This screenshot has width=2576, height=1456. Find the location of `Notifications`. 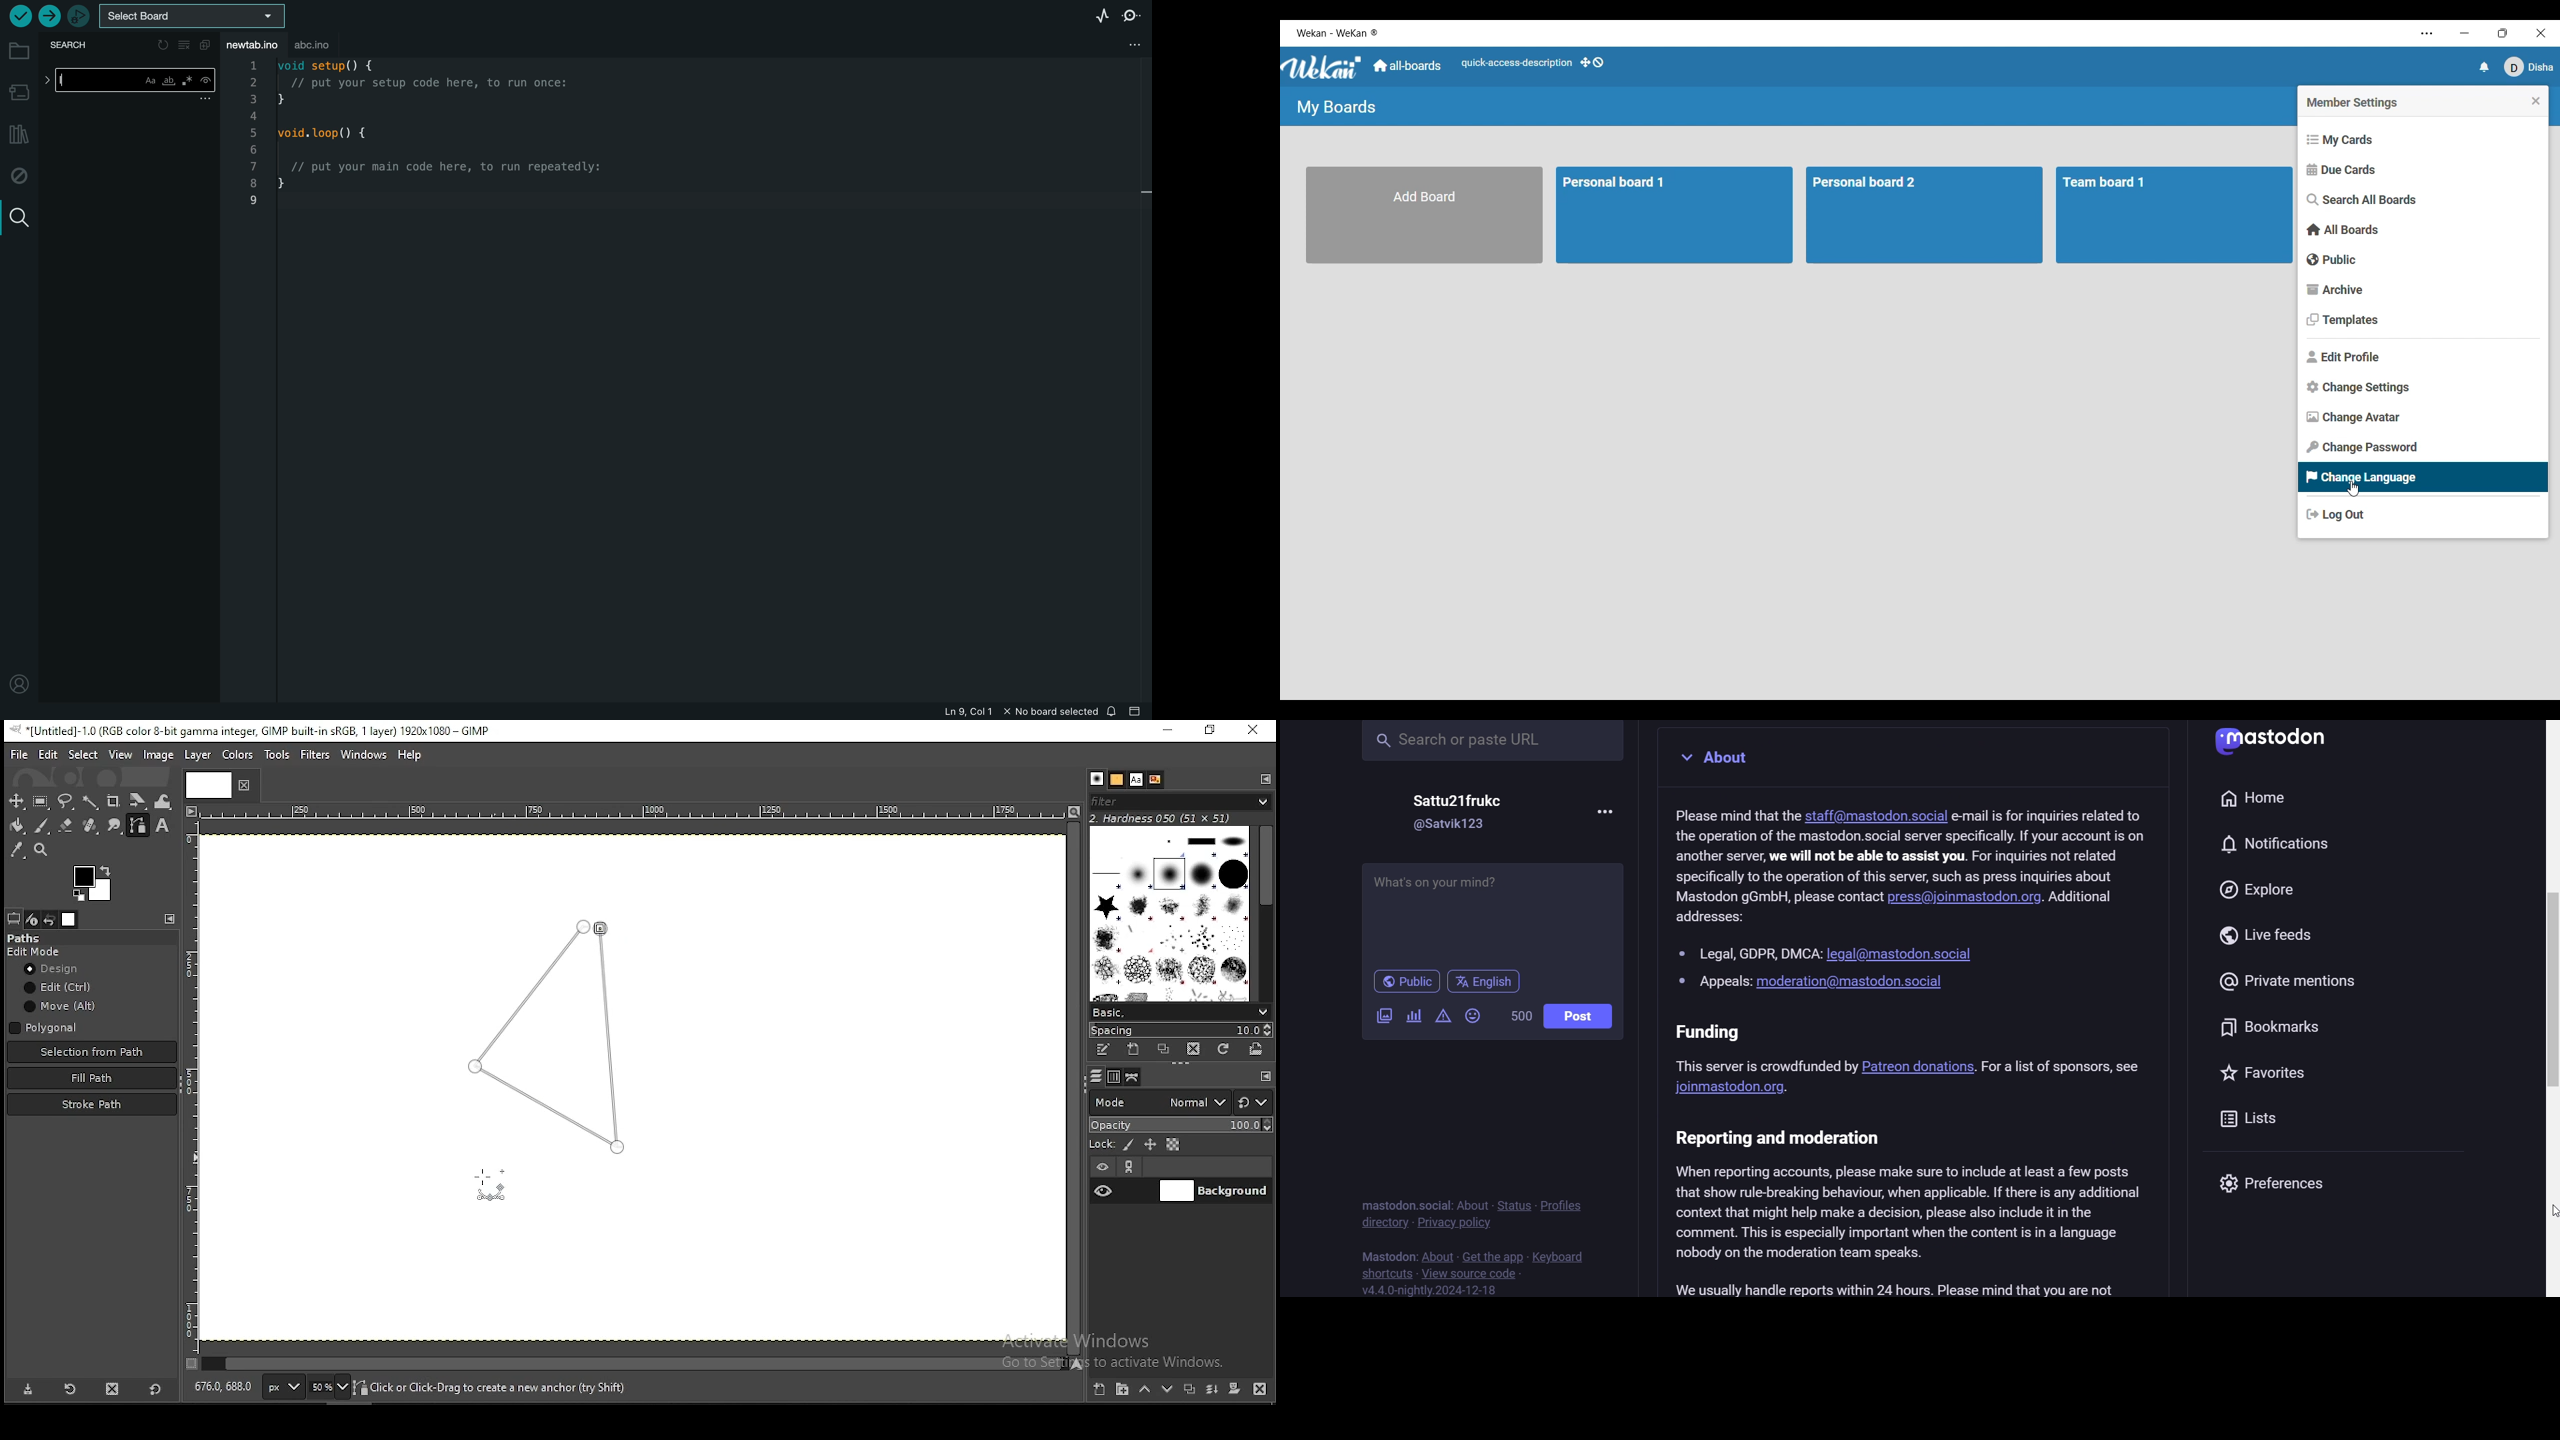

Notifications is located at coordinates (2481, 67).